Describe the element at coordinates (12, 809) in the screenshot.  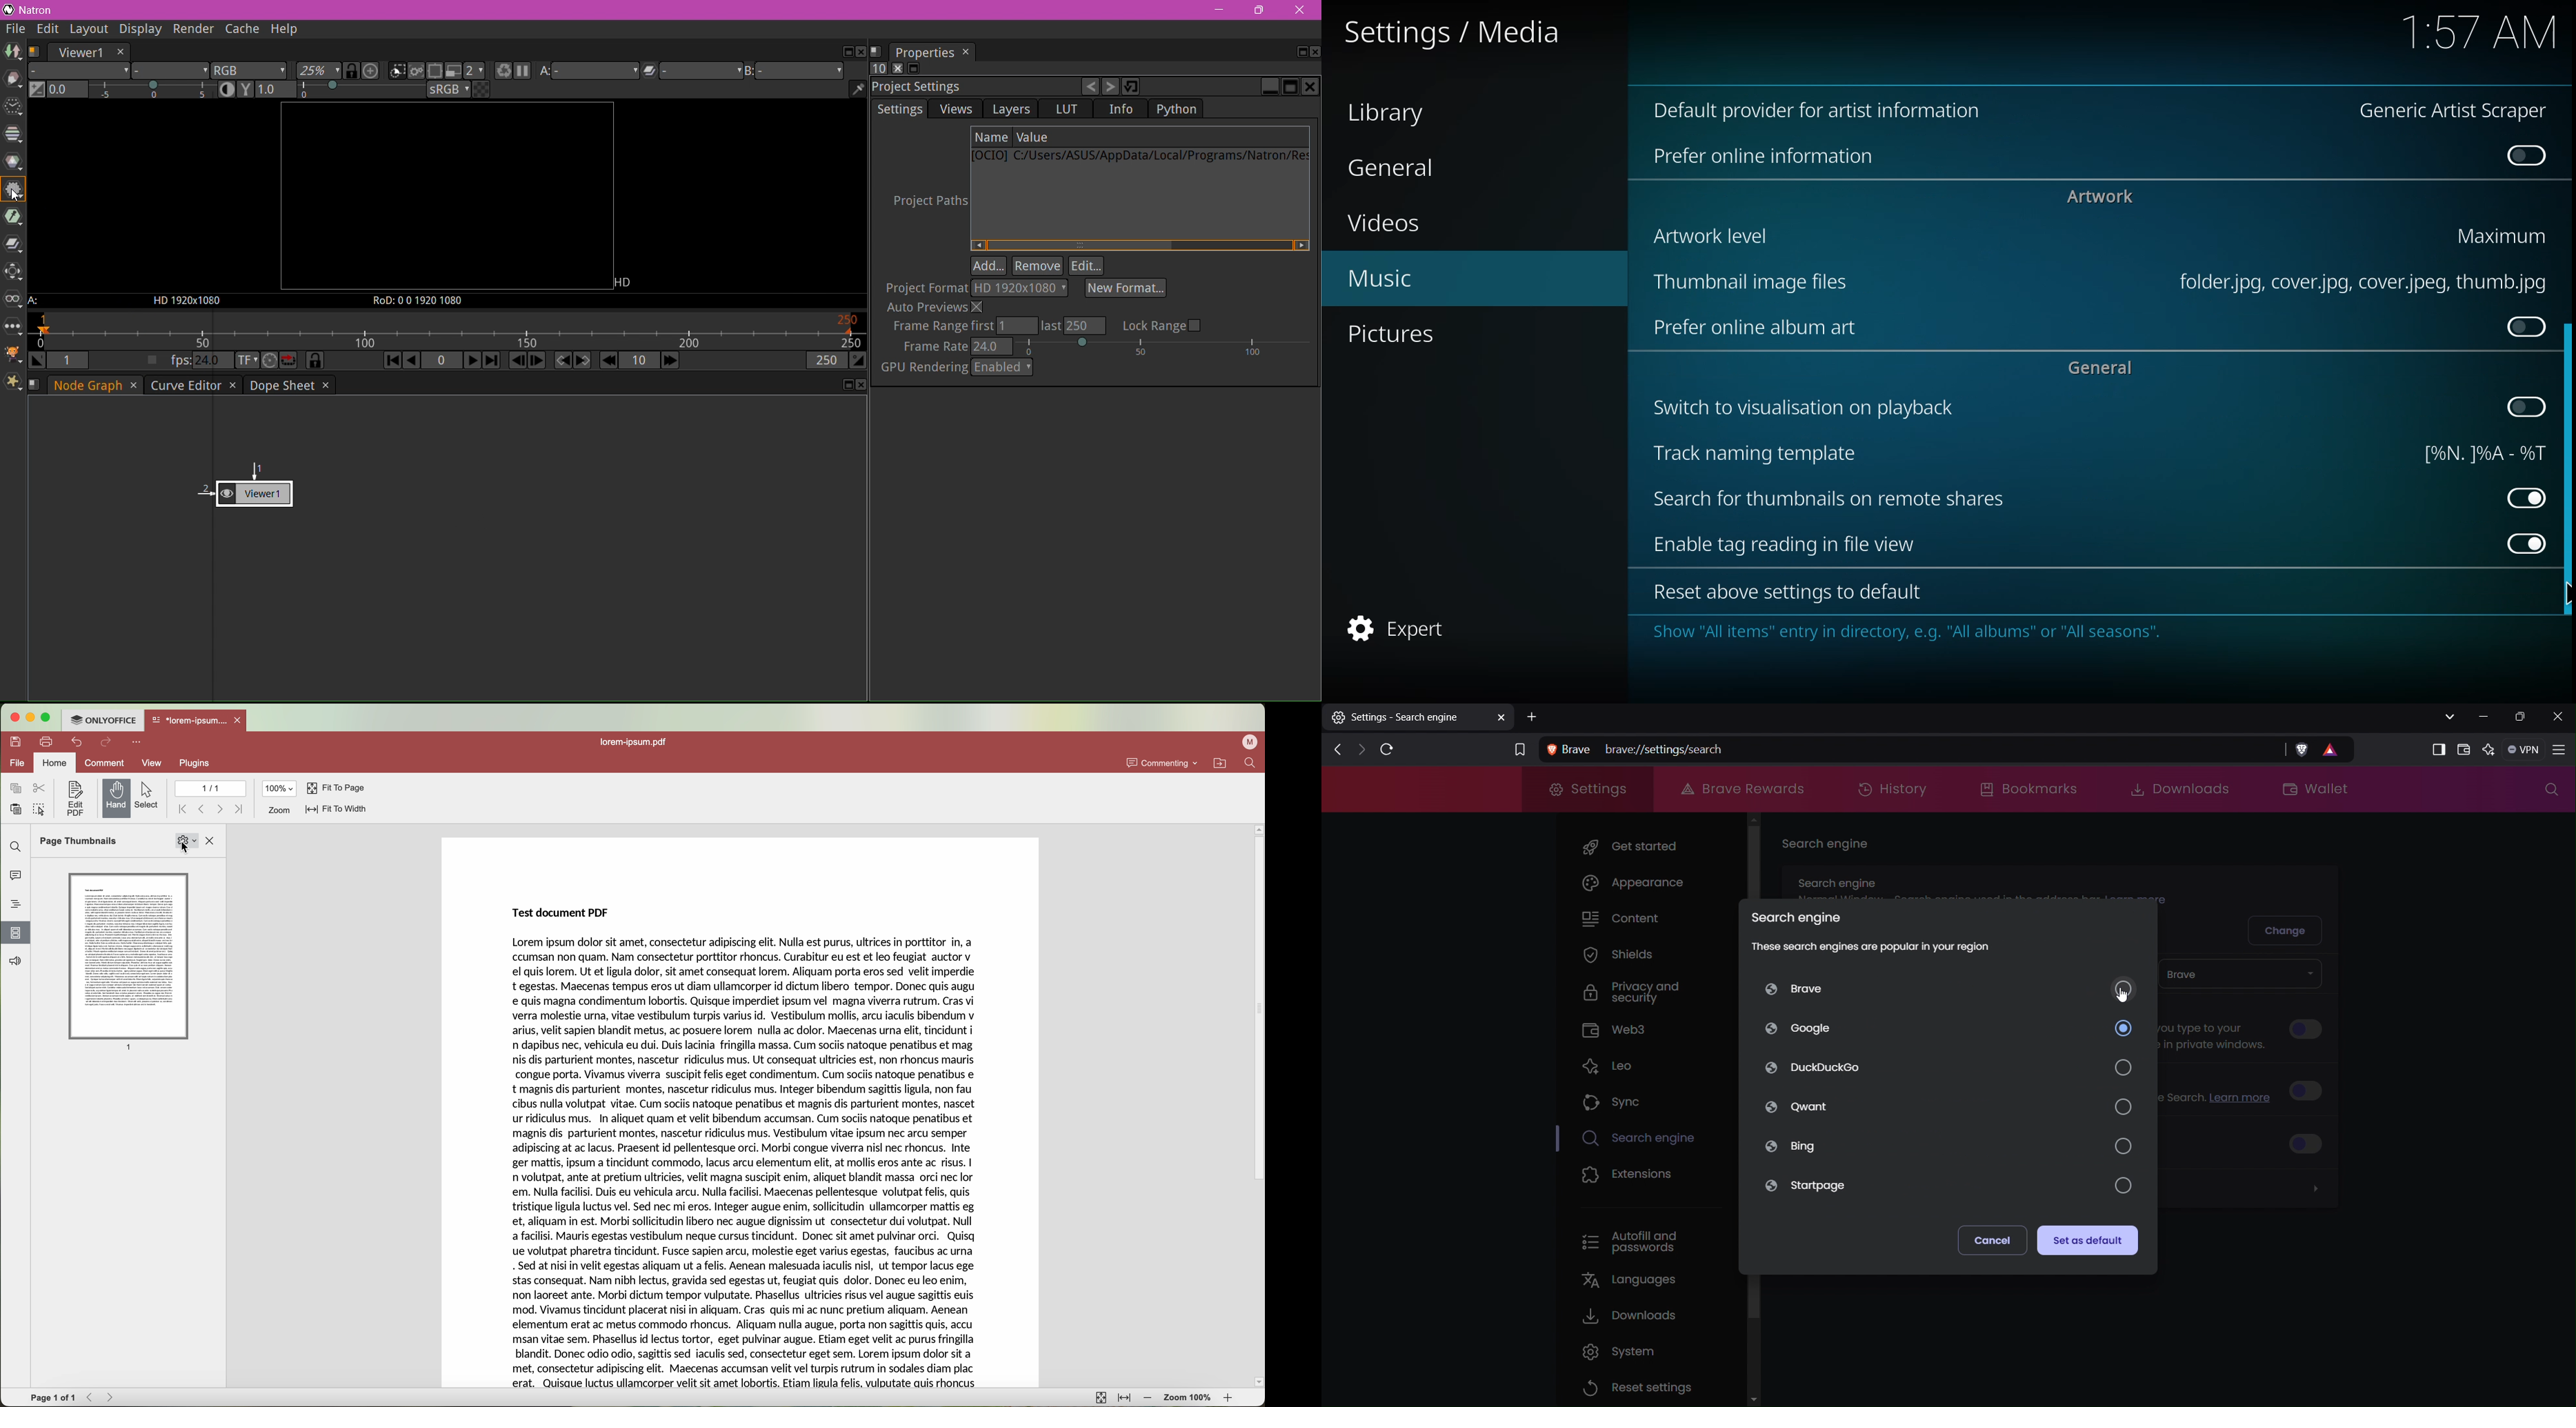
I see `paste` at that location.